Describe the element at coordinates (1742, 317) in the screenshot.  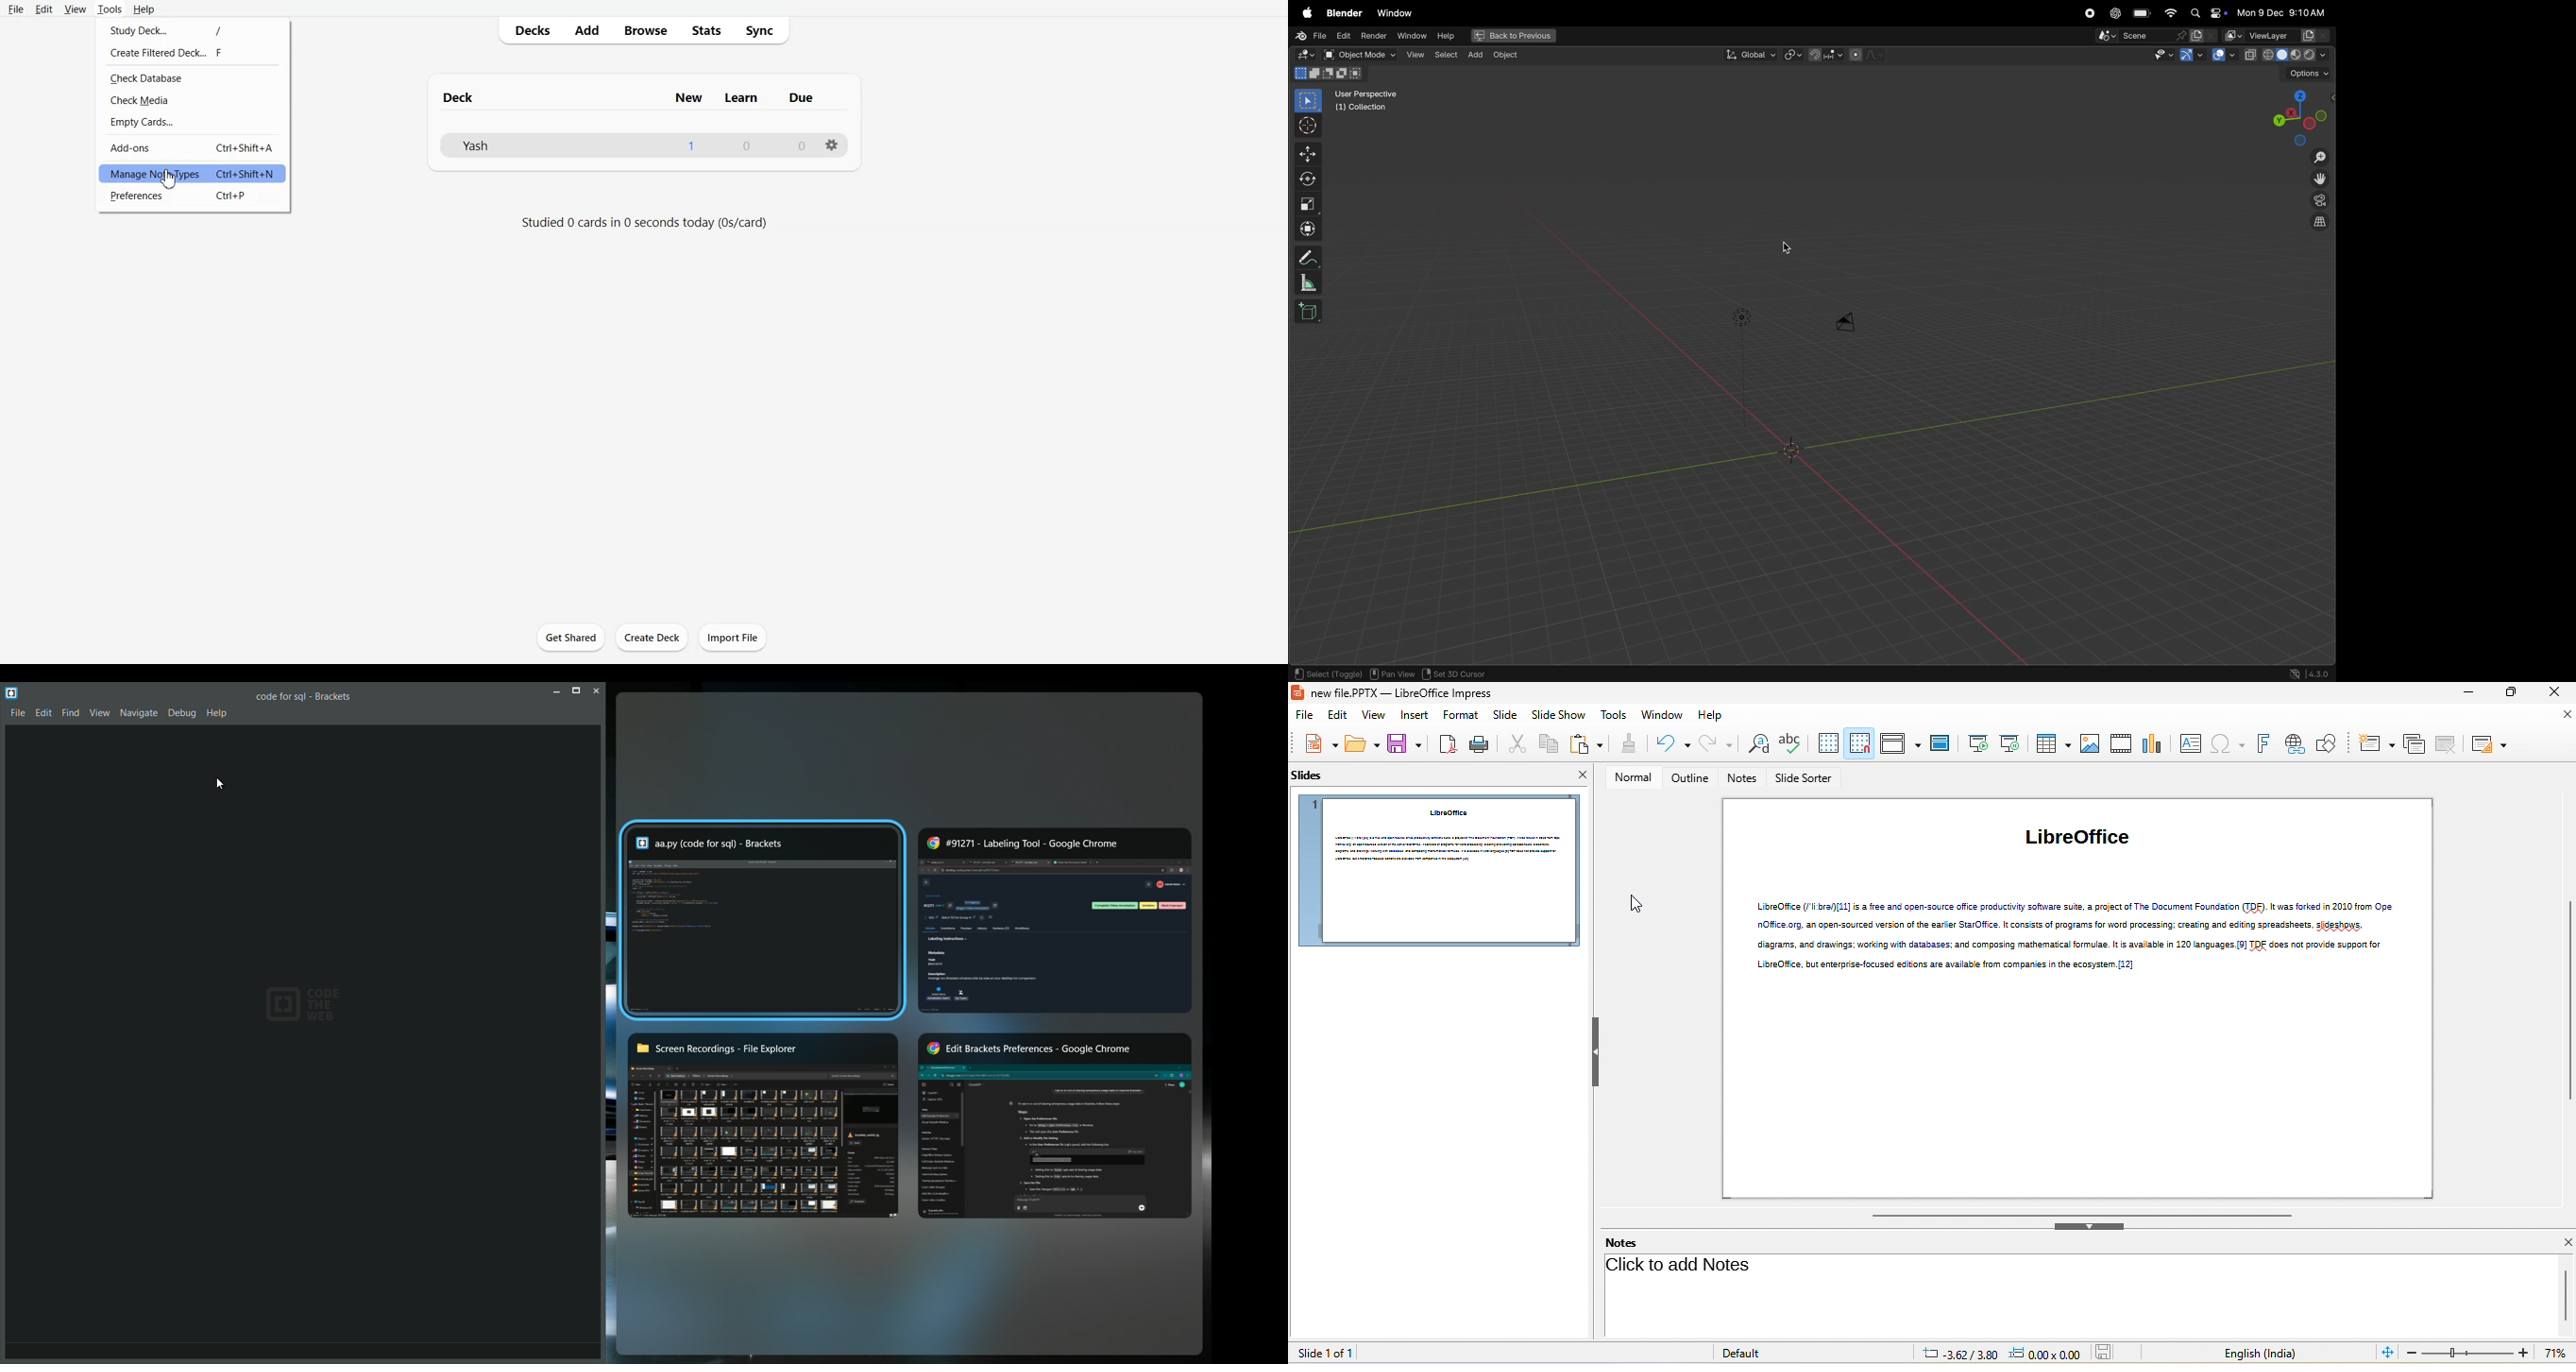
I see `lights` at that location.